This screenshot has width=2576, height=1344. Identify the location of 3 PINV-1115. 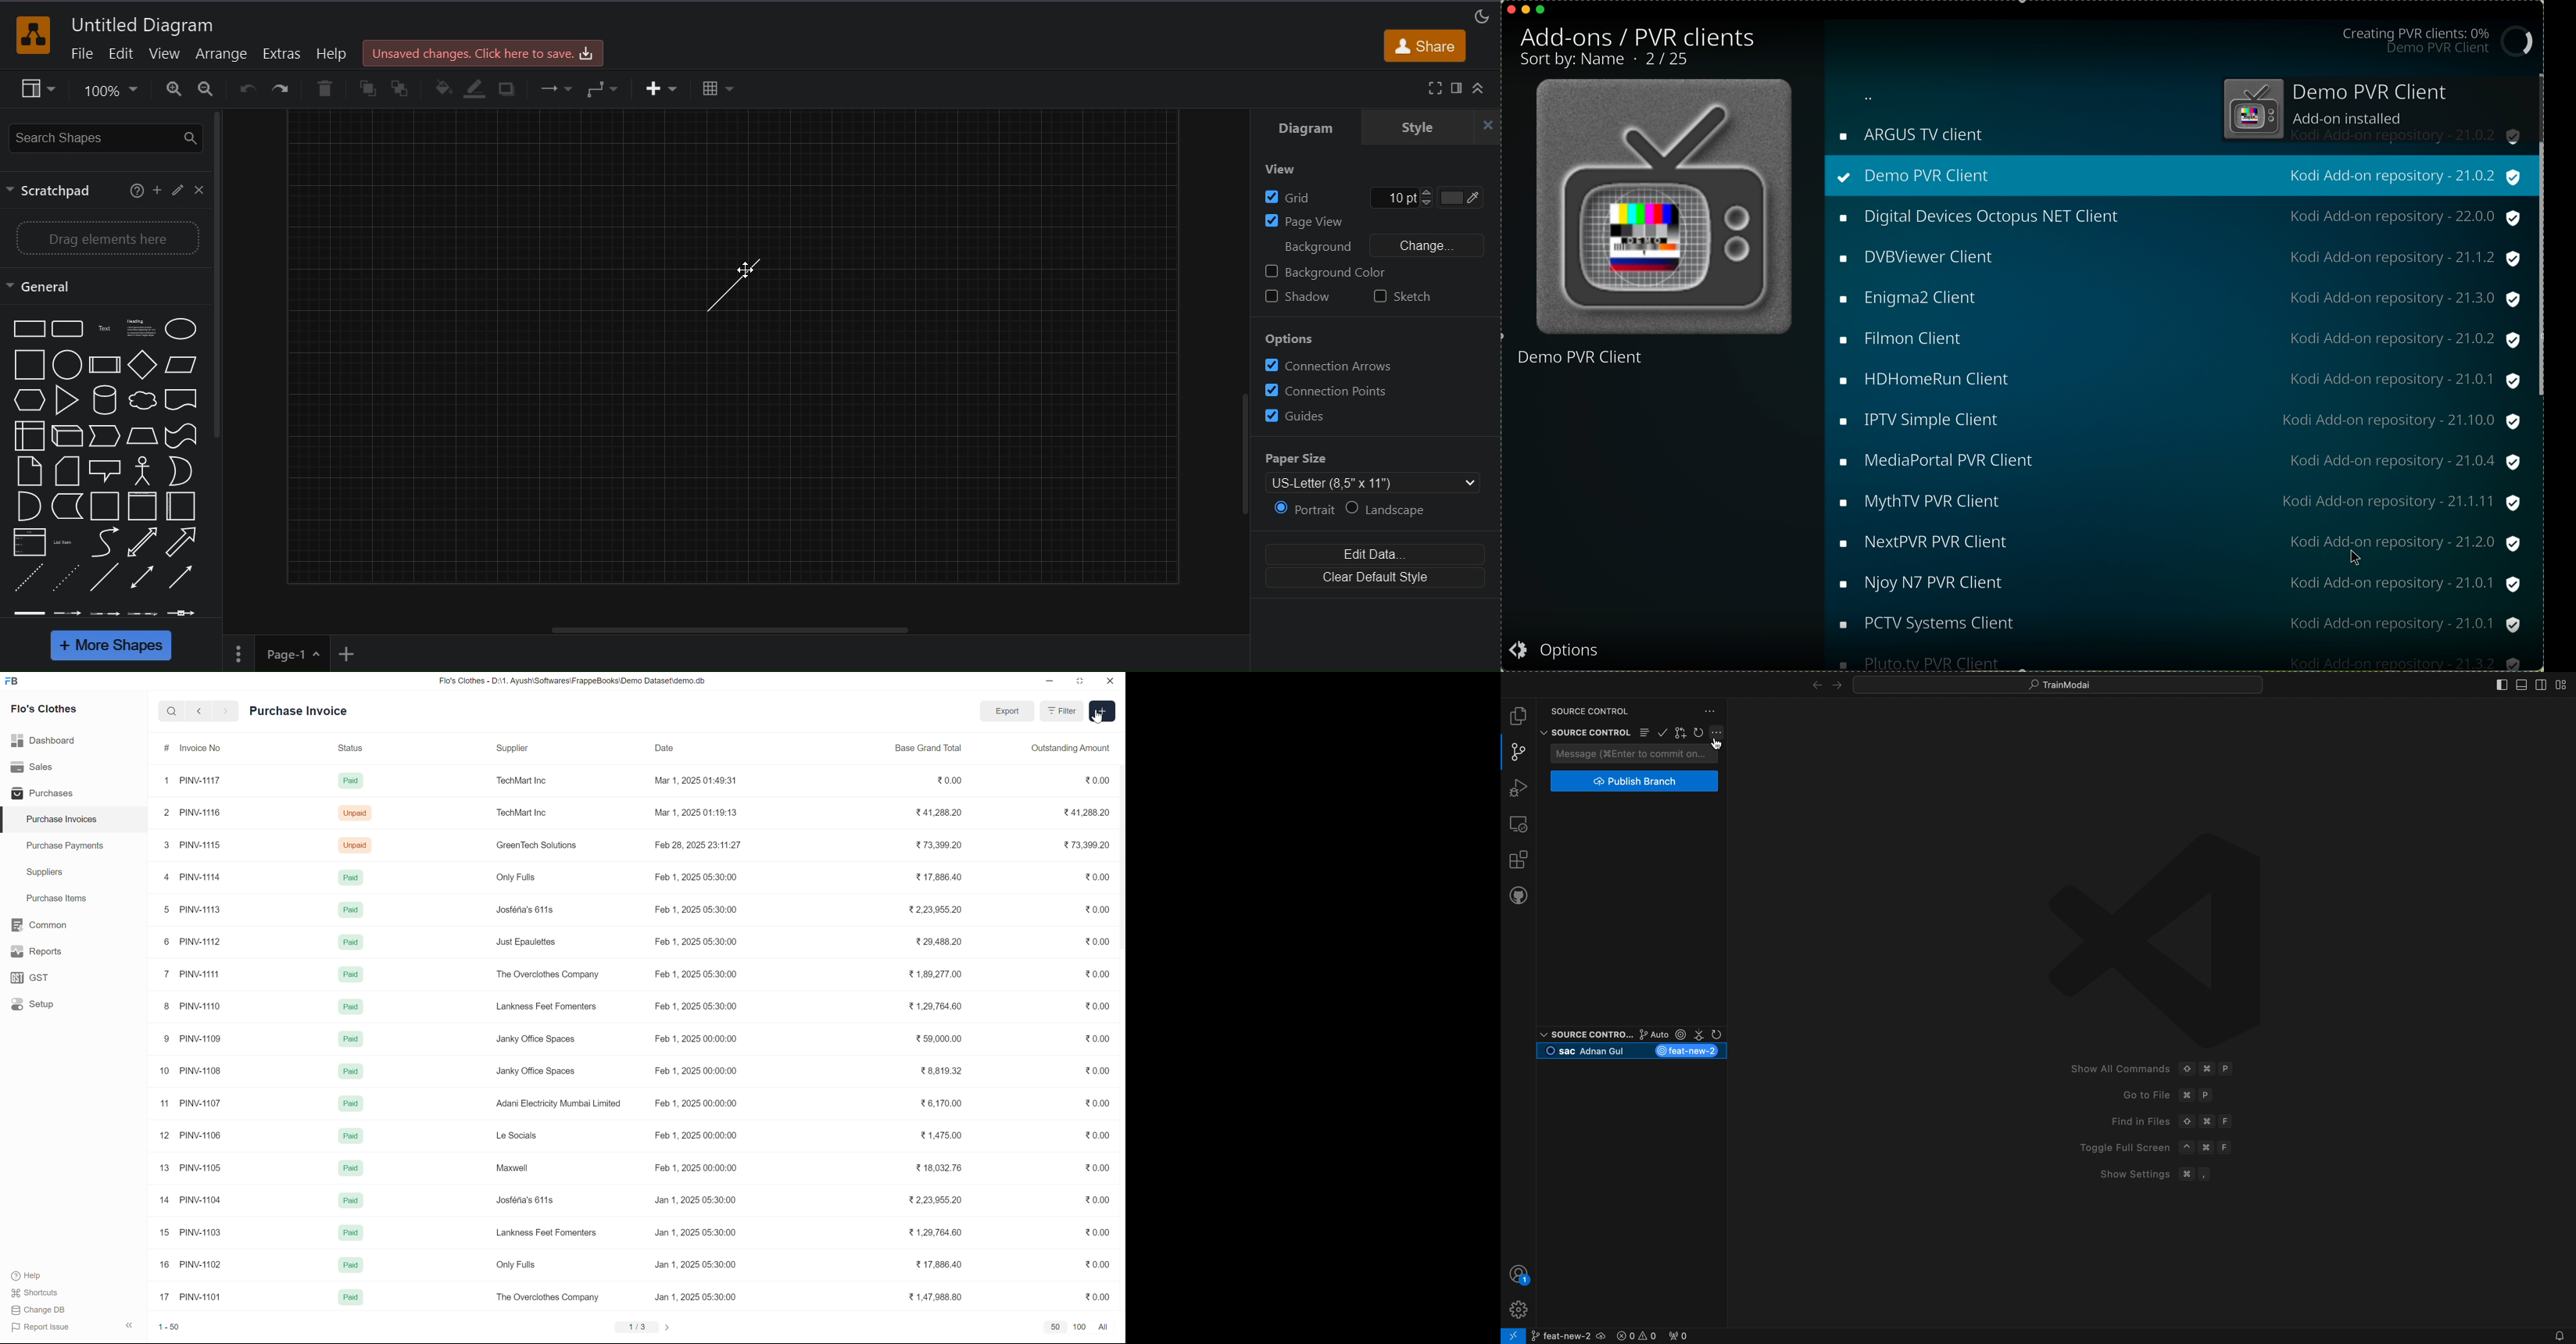
(193, 845).